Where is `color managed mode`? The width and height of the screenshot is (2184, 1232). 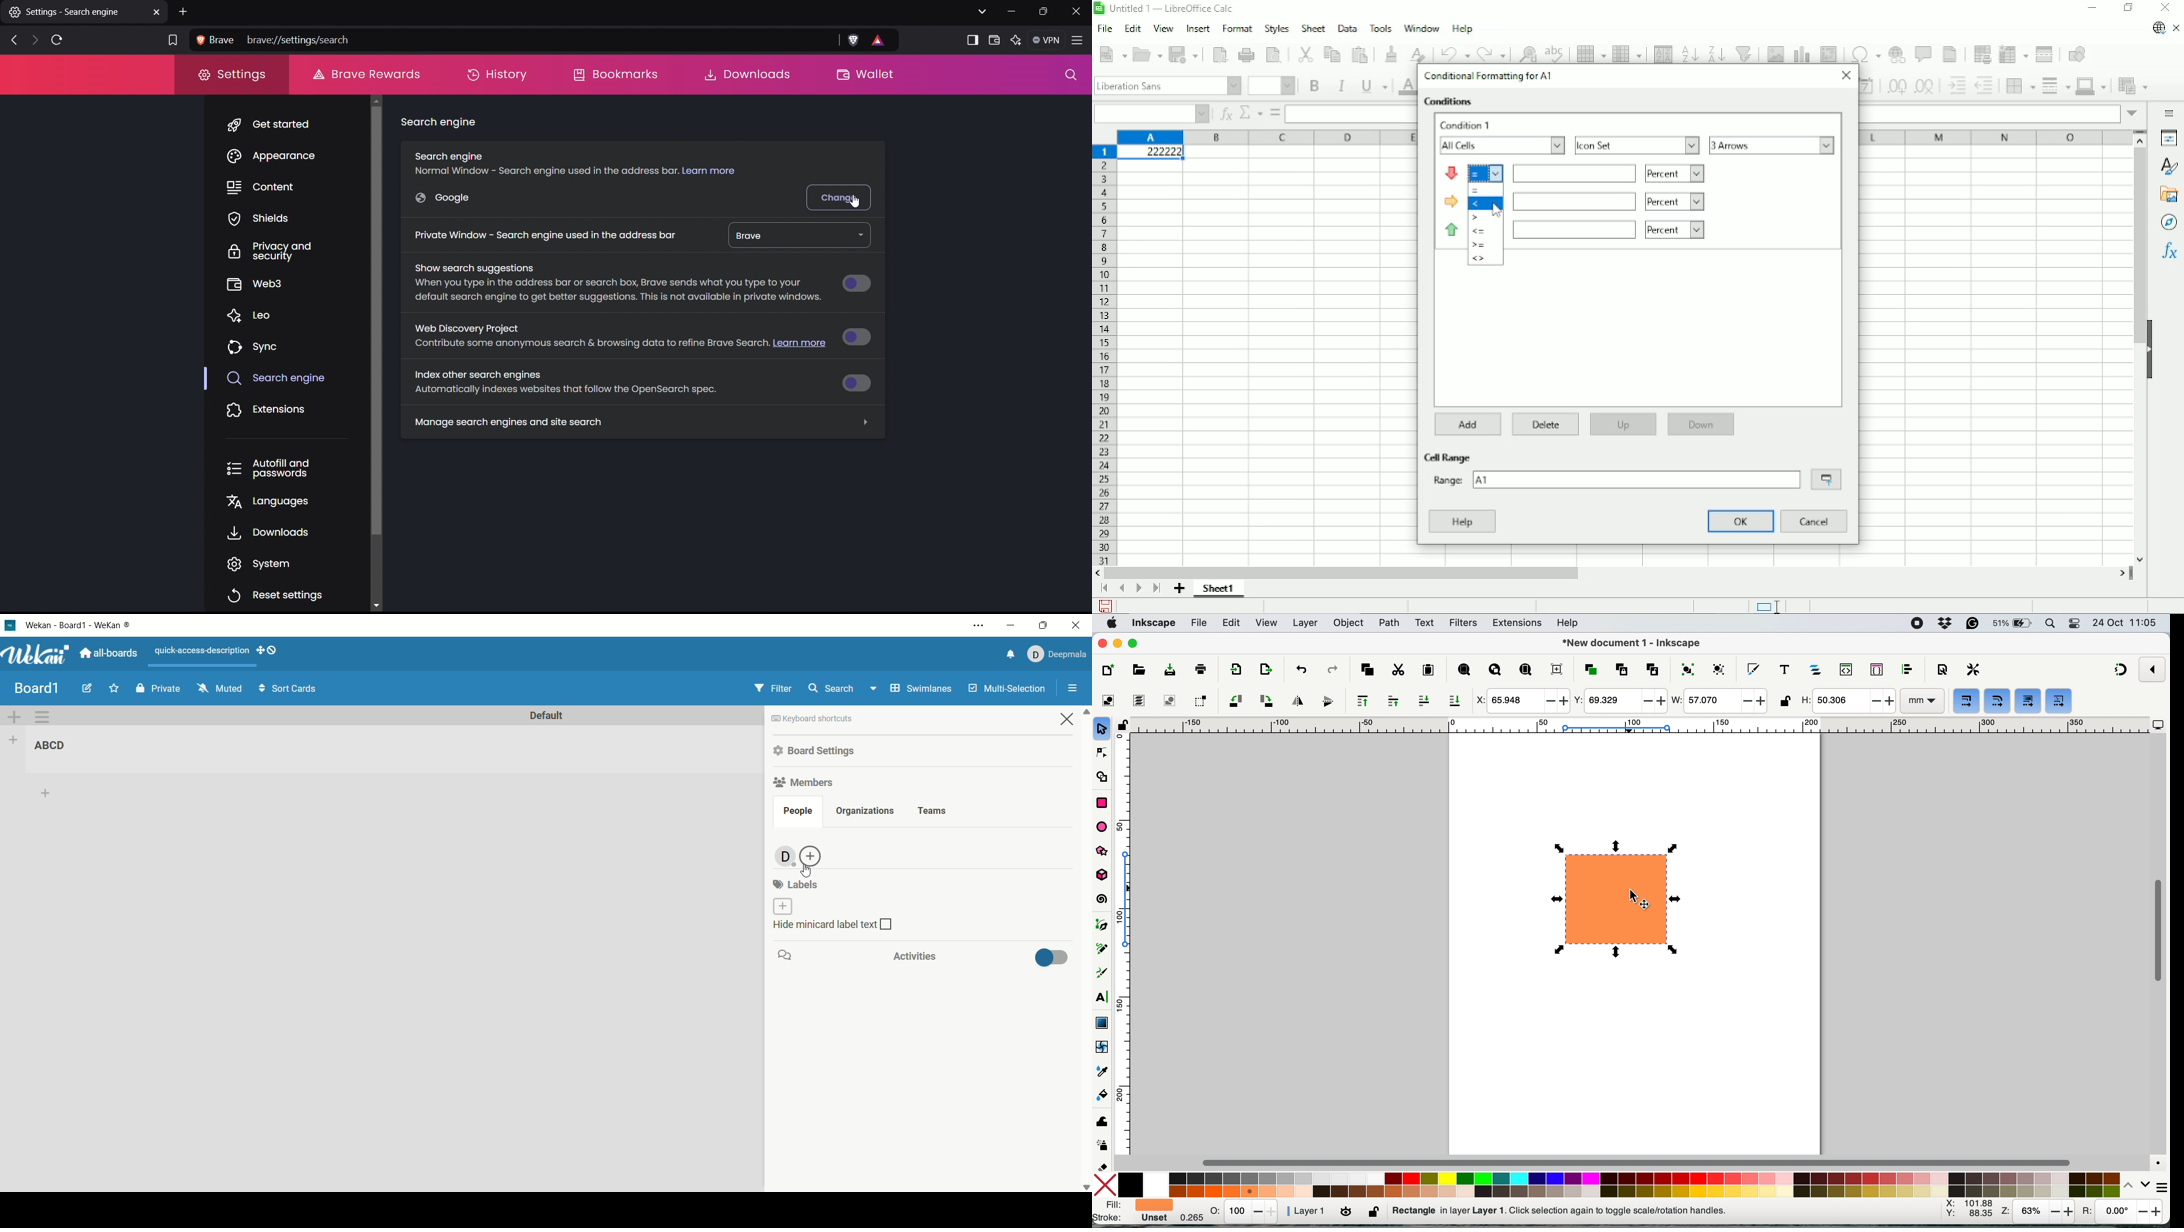
color managed mode is located at coordinates (2155, 1160).